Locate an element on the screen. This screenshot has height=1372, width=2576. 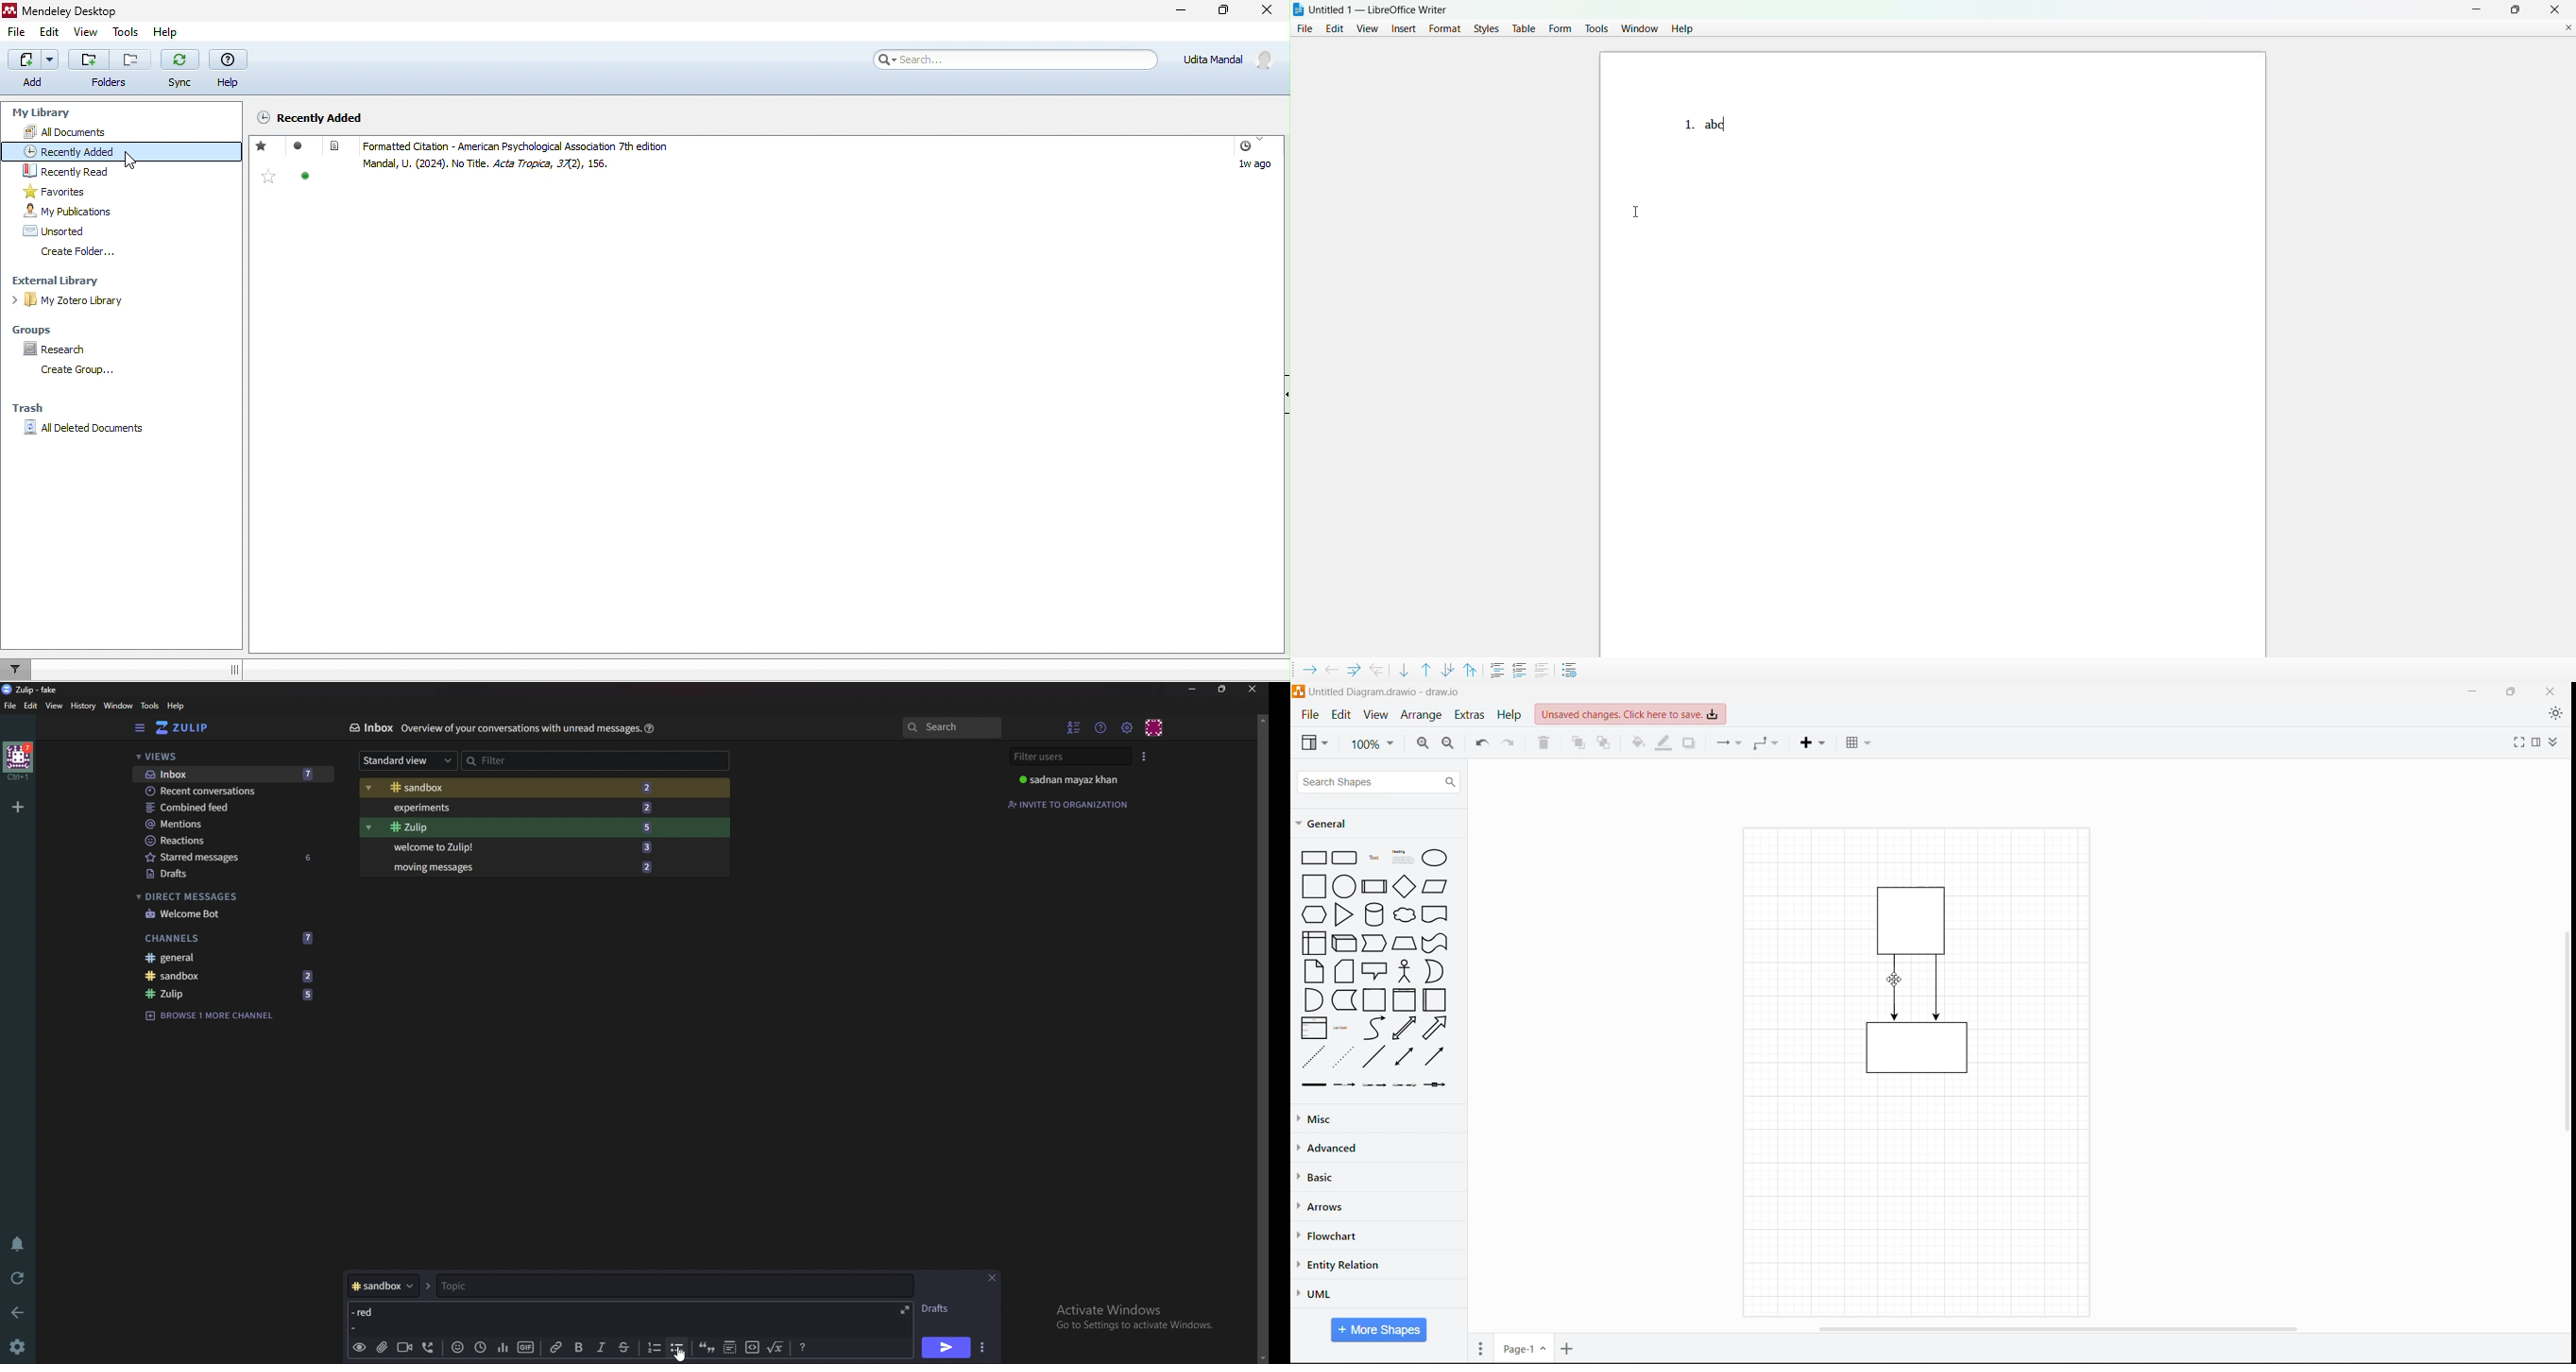
mendeley logo is located at coordinates (10, 10).